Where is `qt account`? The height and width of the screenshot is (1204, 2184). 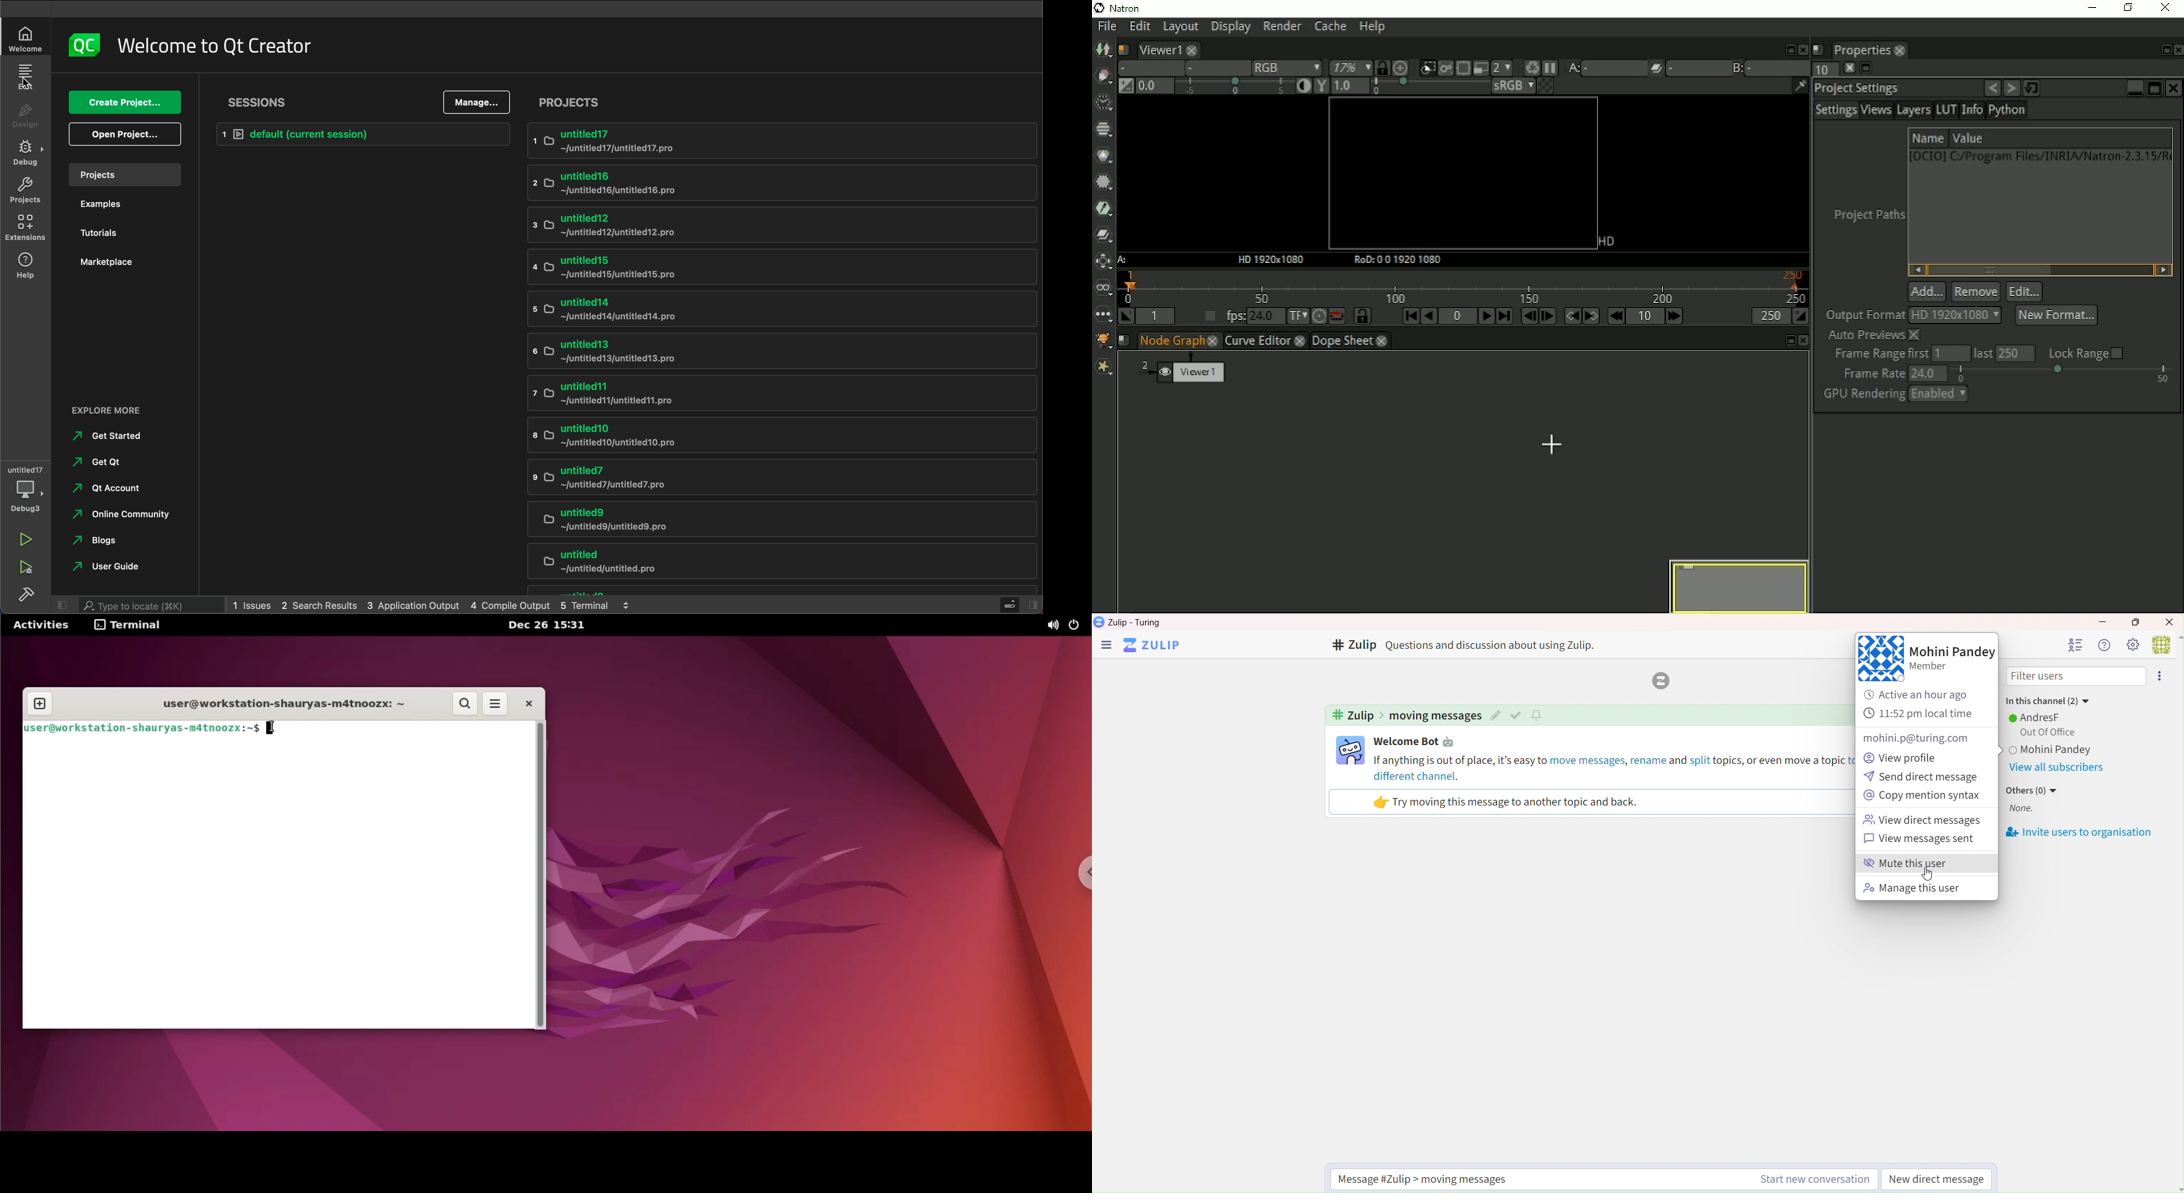
qt account is located at coordinates (105, 490).